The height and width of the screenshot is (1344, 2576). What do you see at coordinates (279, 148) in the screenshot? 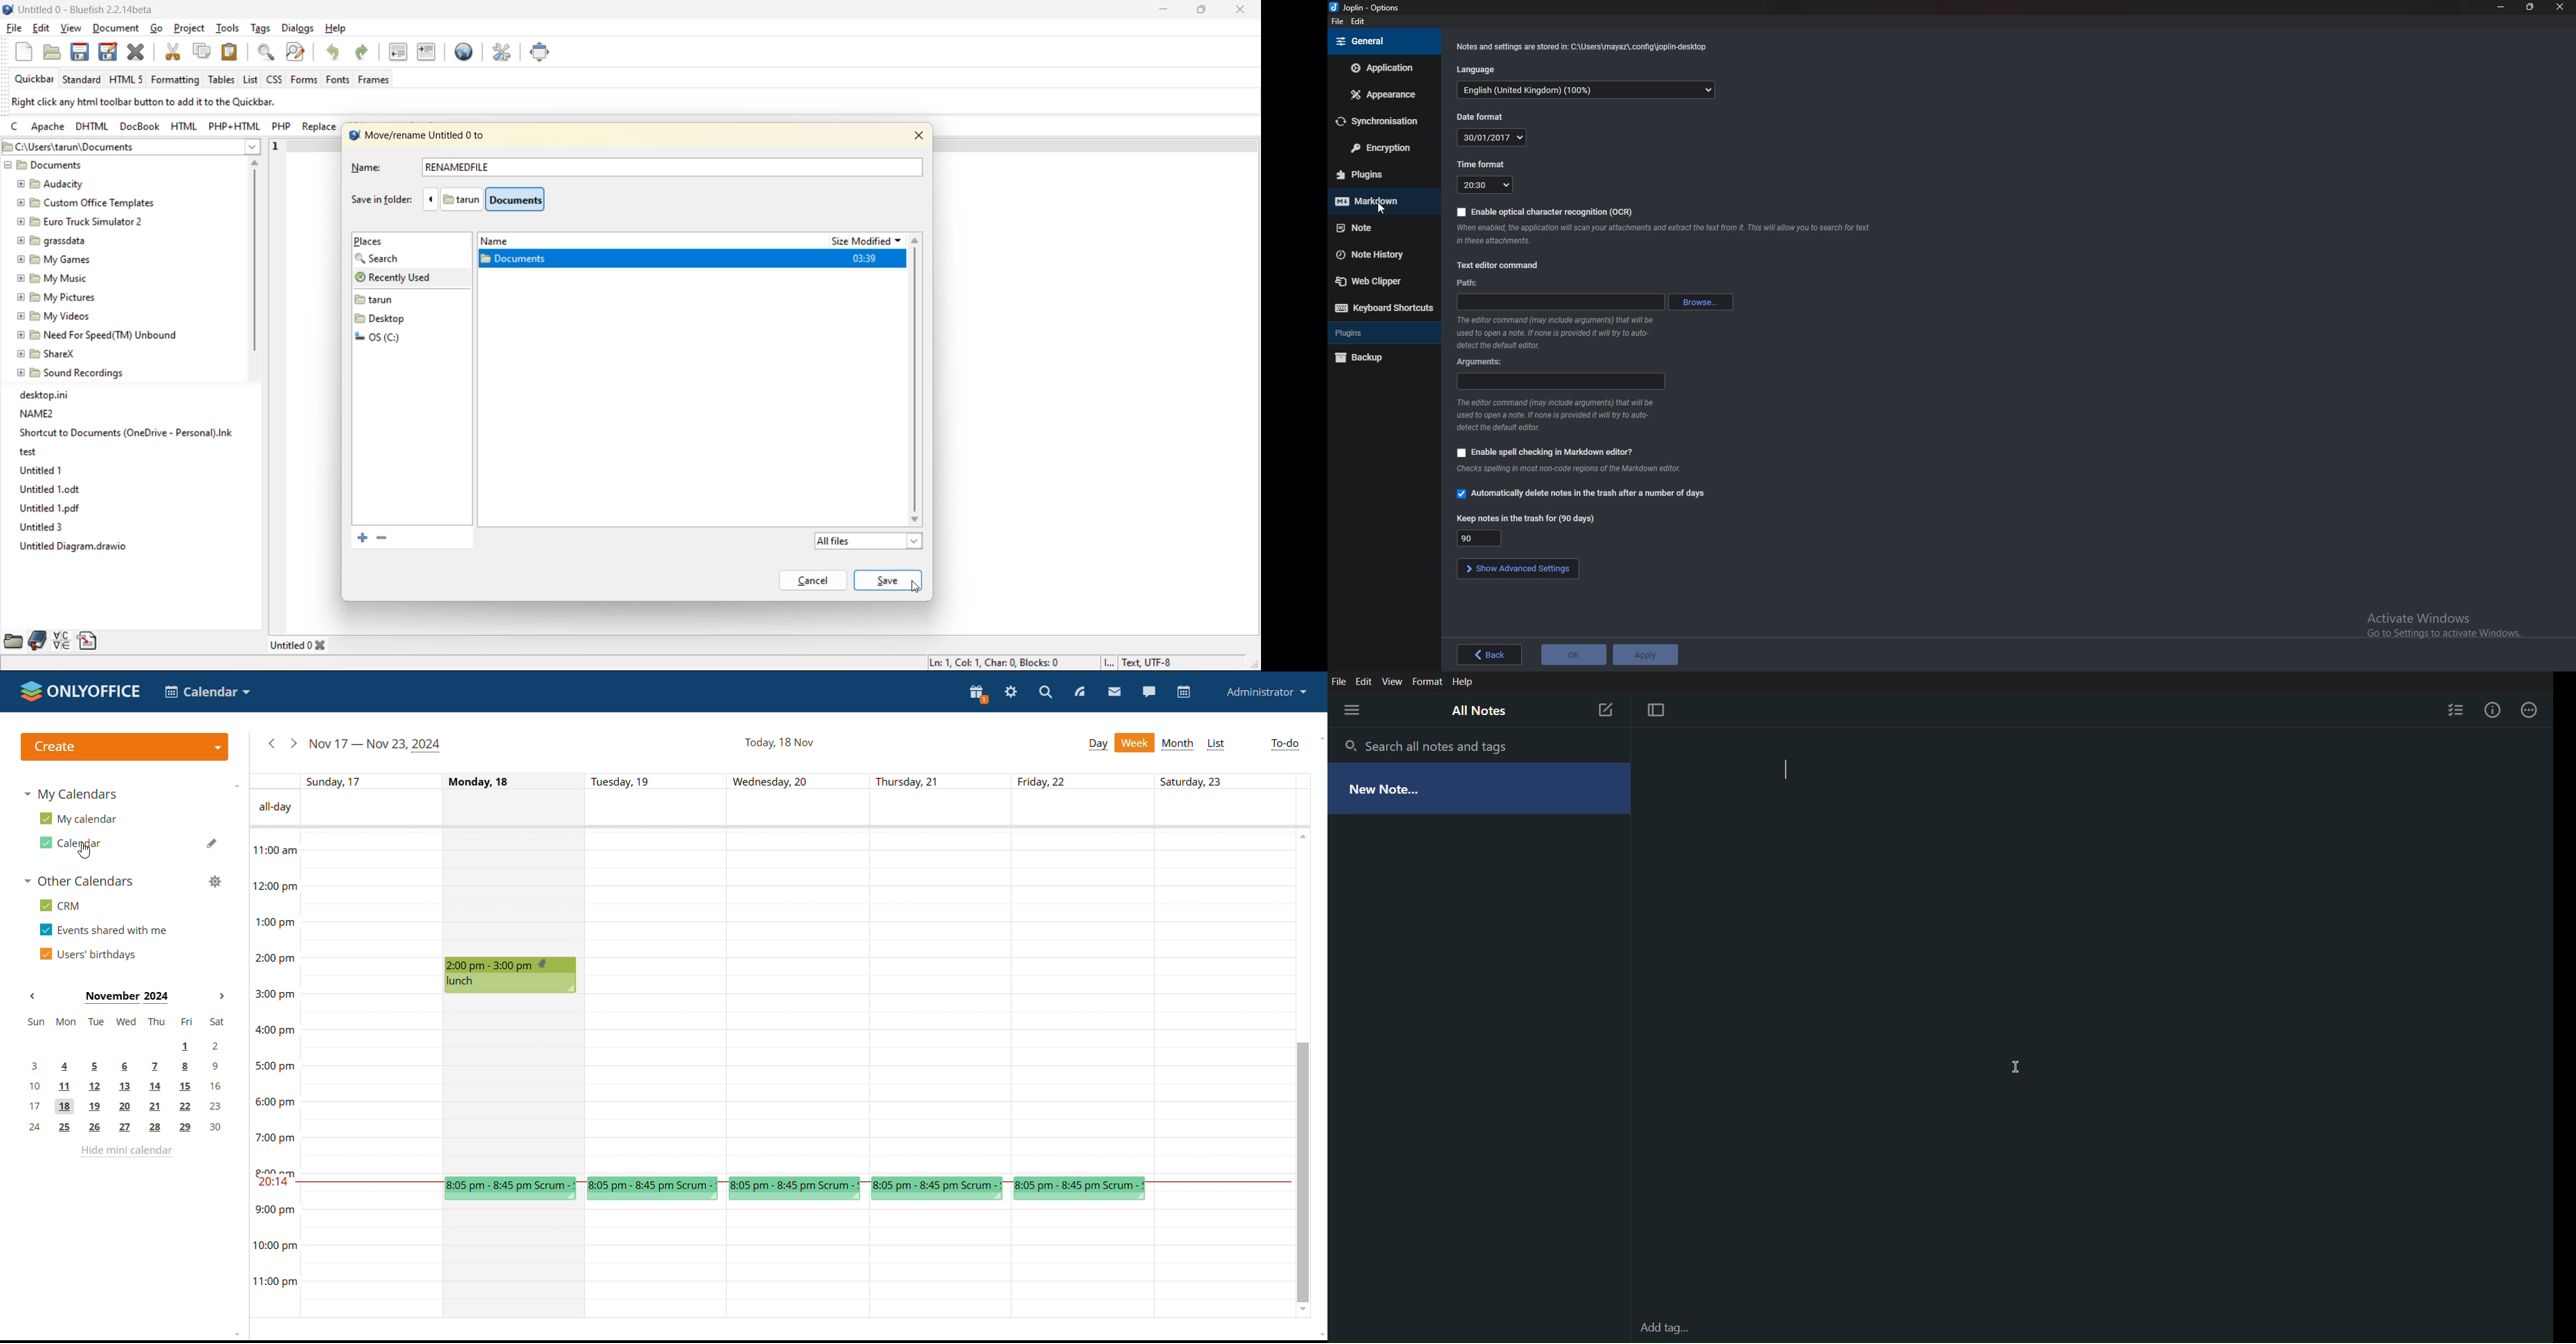
I see `1` at bounding box center [279, 148].